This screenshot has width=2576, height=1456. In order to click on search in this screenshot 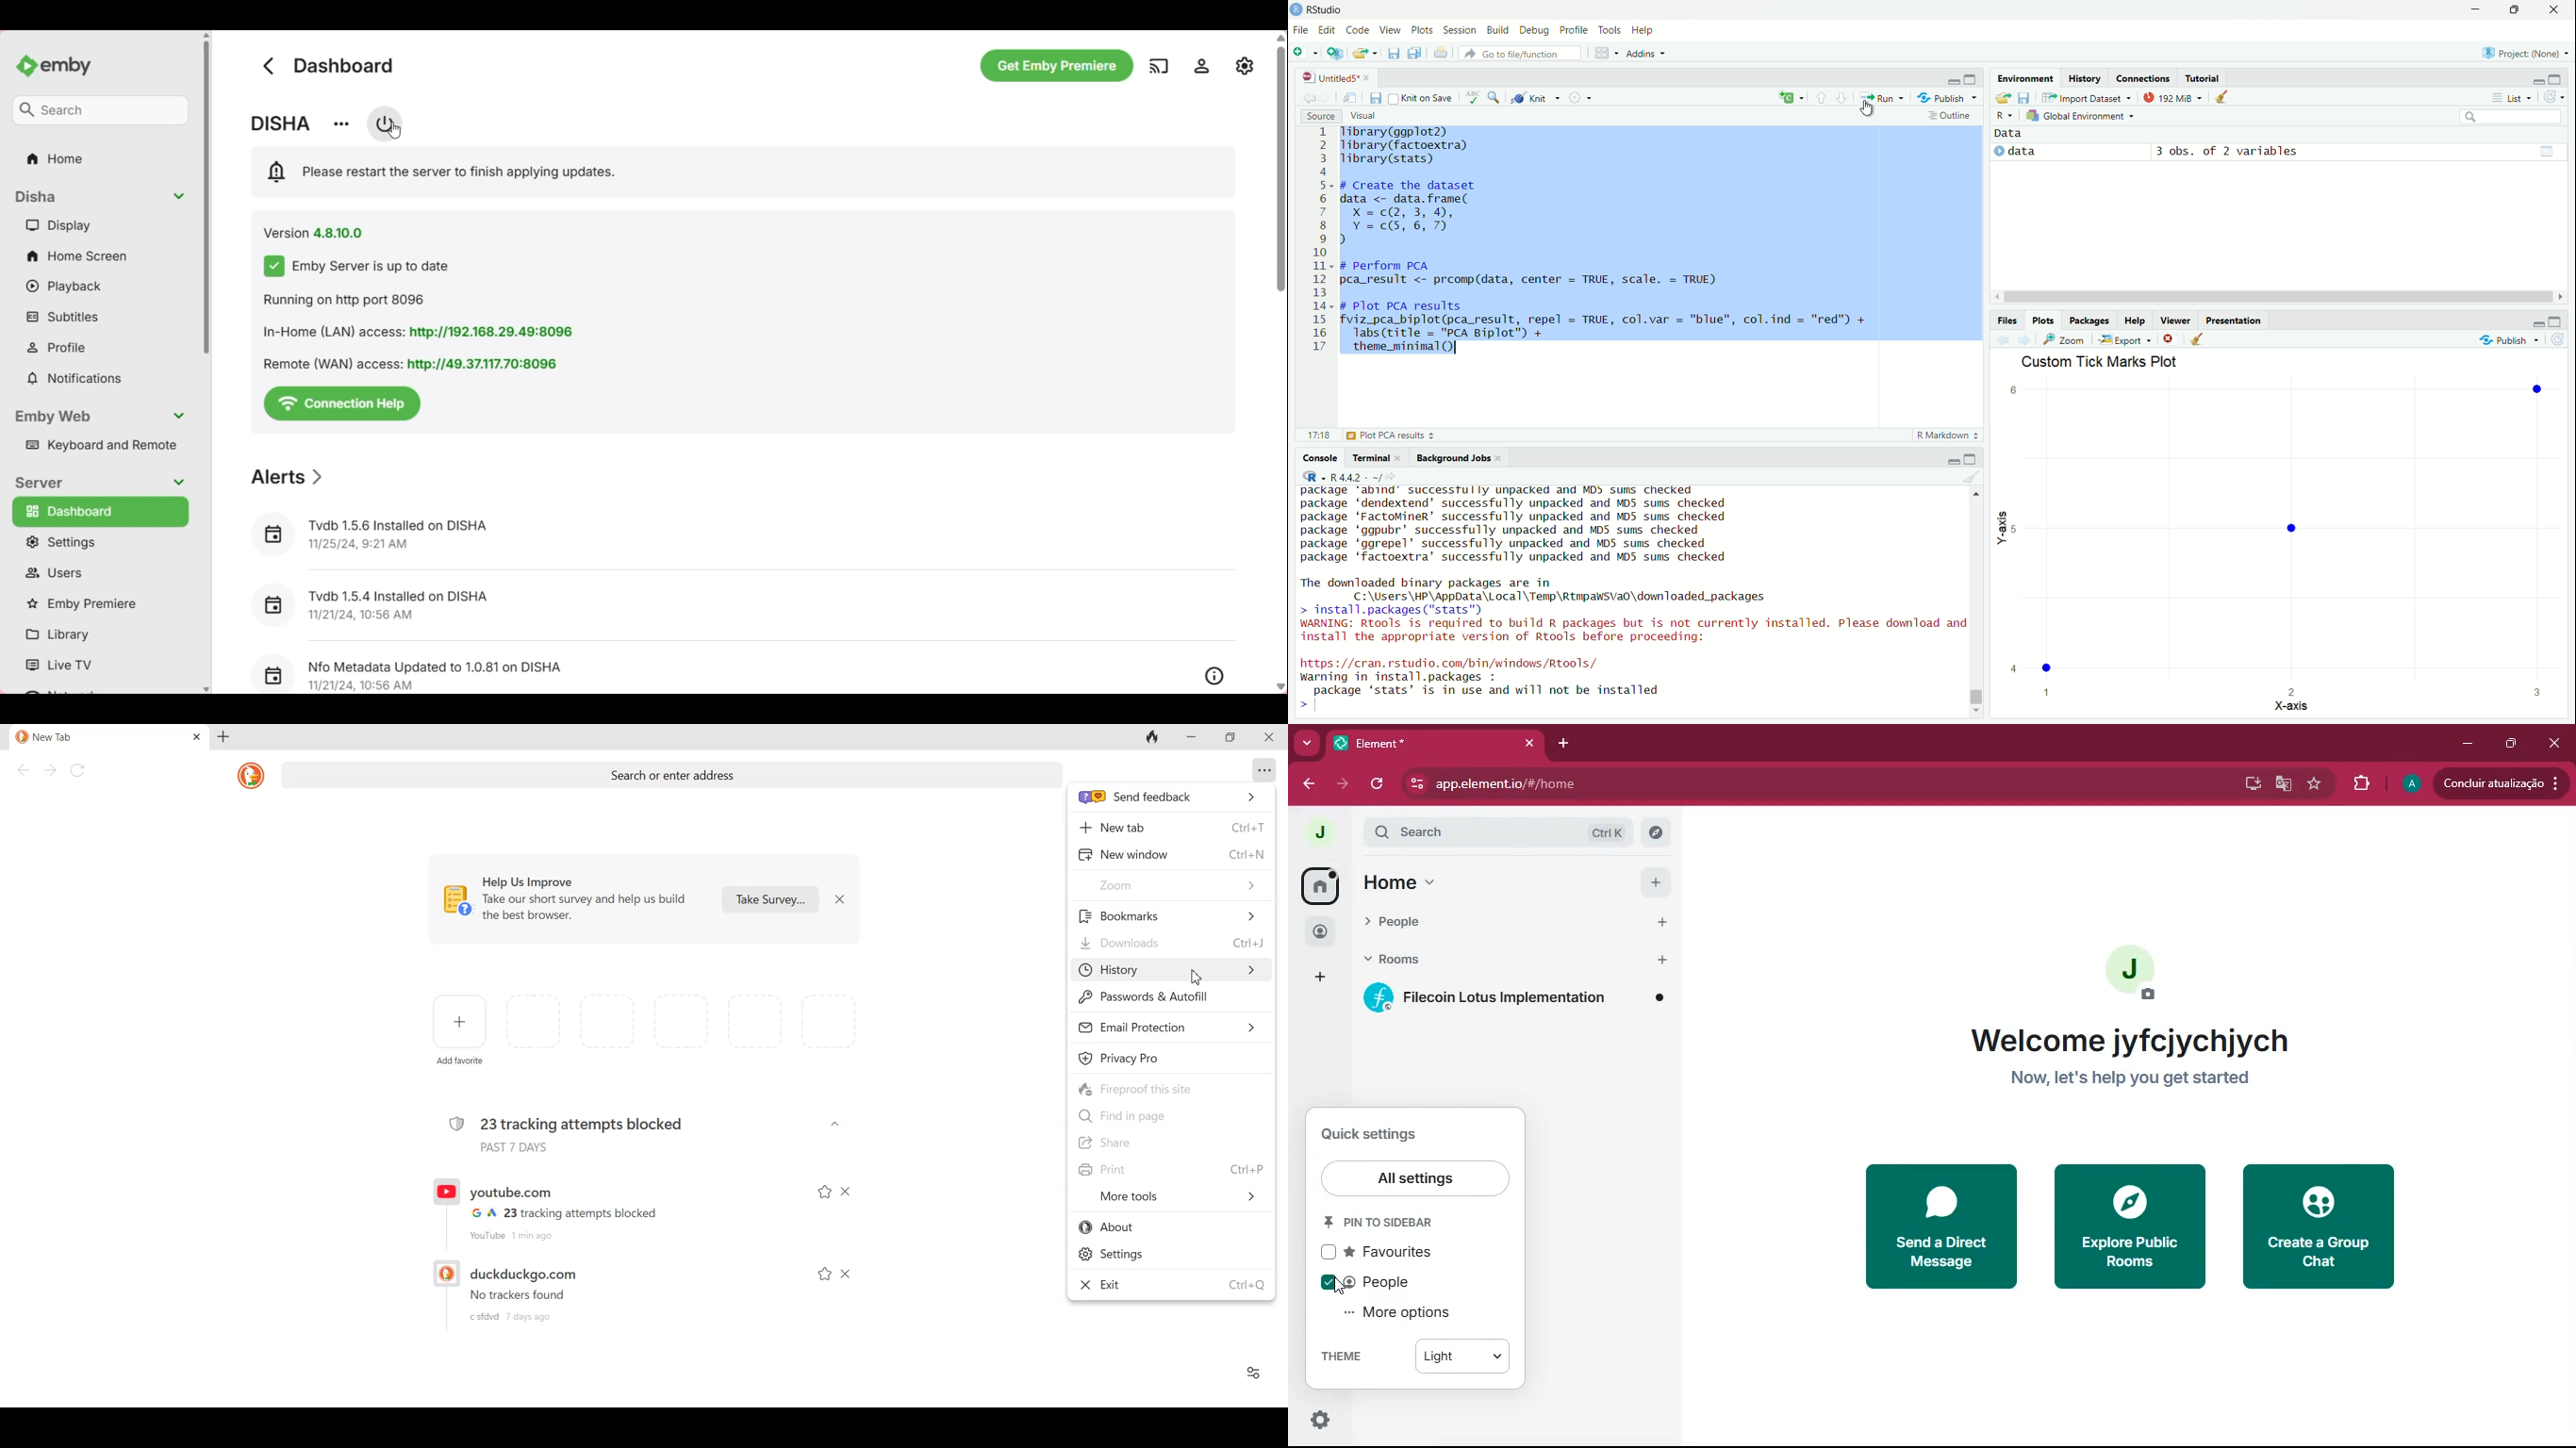, I will do `click(2512, 117)`.